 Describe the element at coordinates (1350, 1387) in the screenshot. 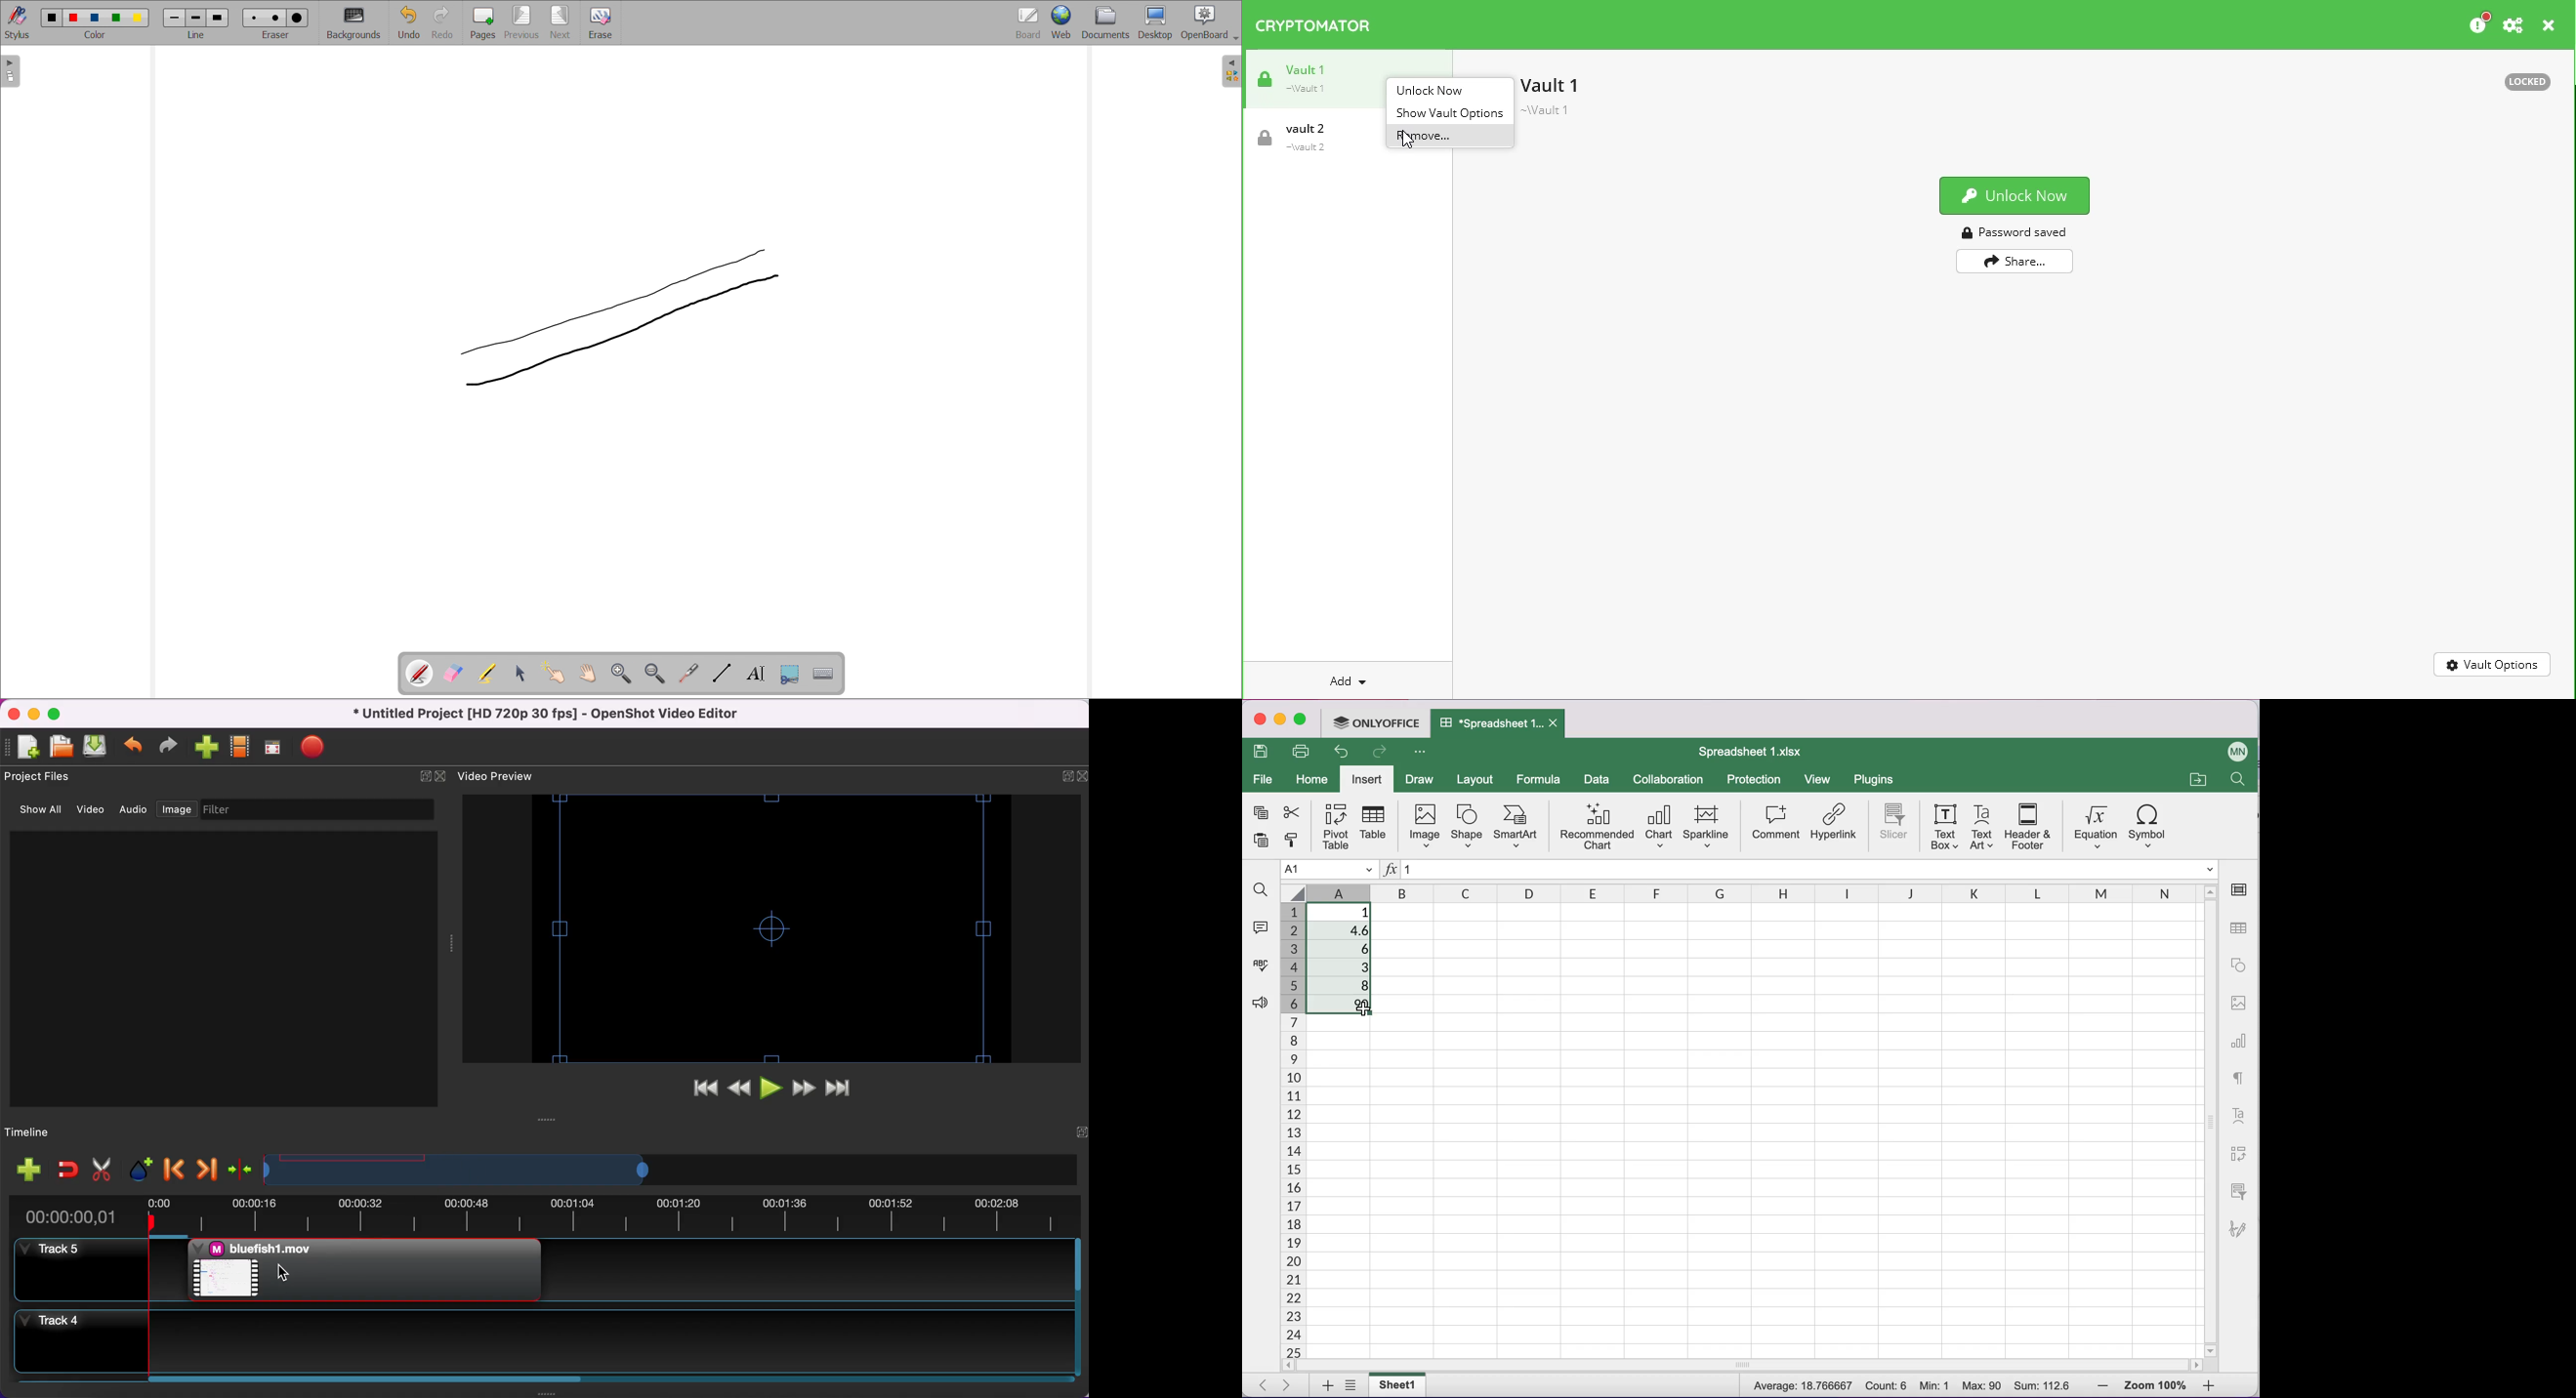

I see `list of sheets` at that location.